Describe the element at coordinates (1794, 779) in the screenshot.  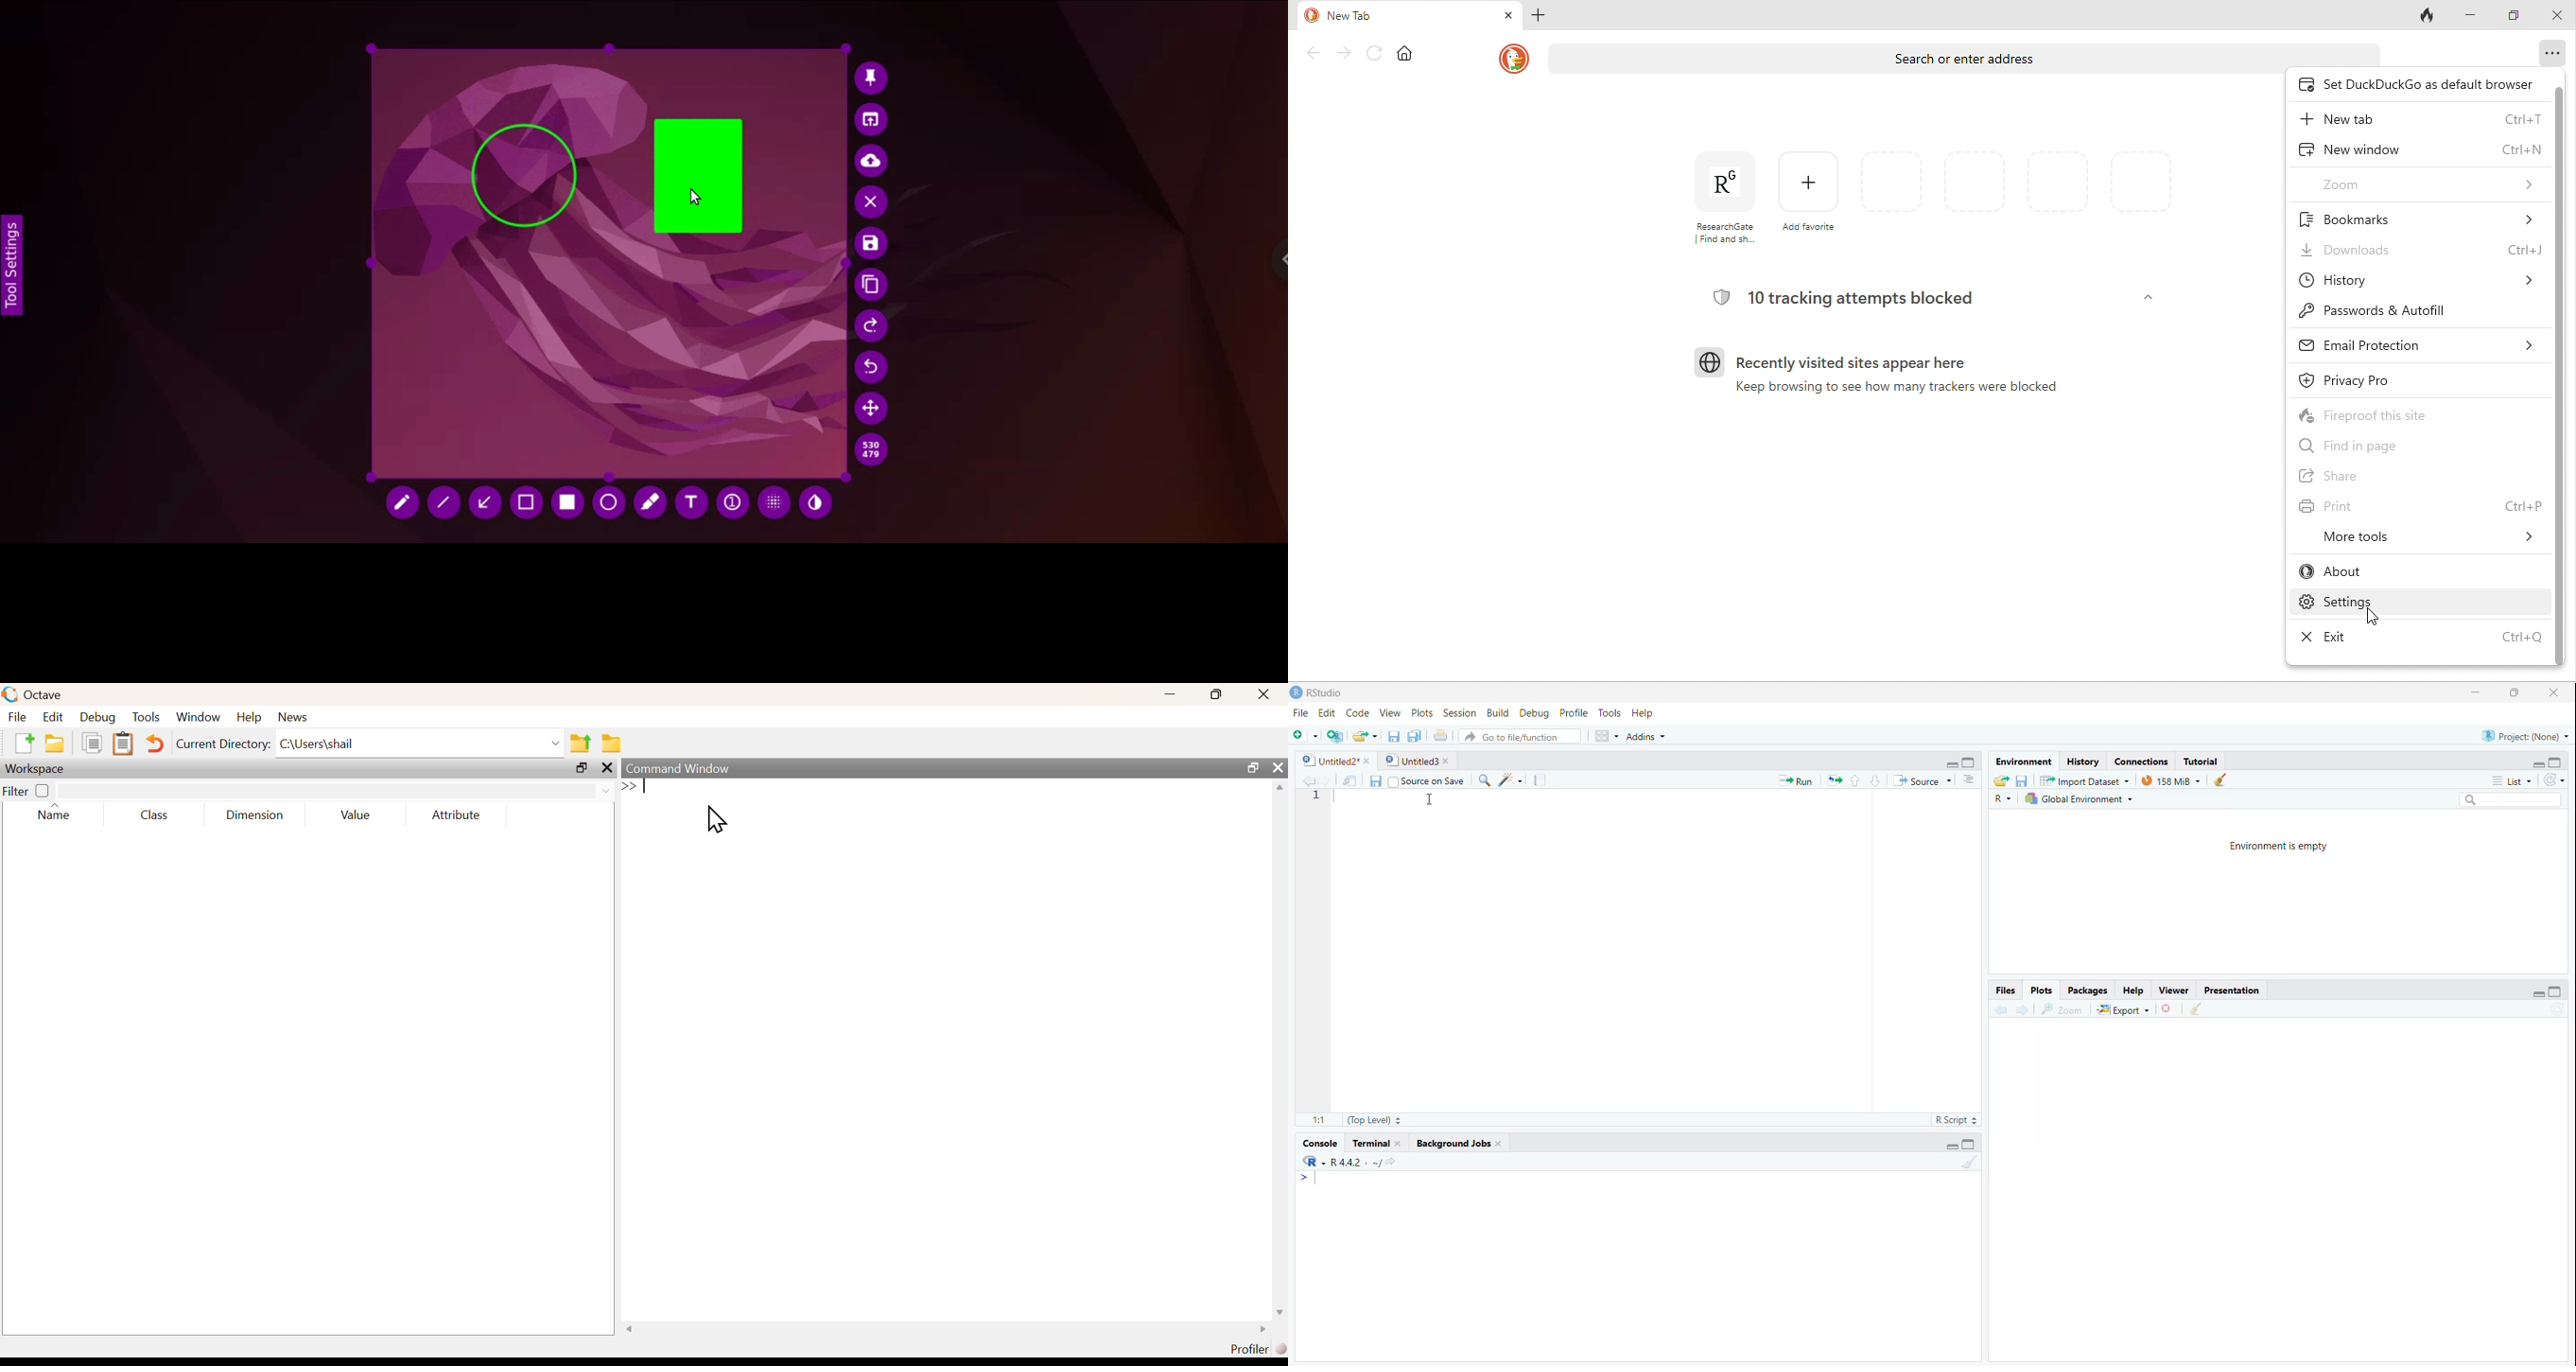
I see `* Run` at that location.